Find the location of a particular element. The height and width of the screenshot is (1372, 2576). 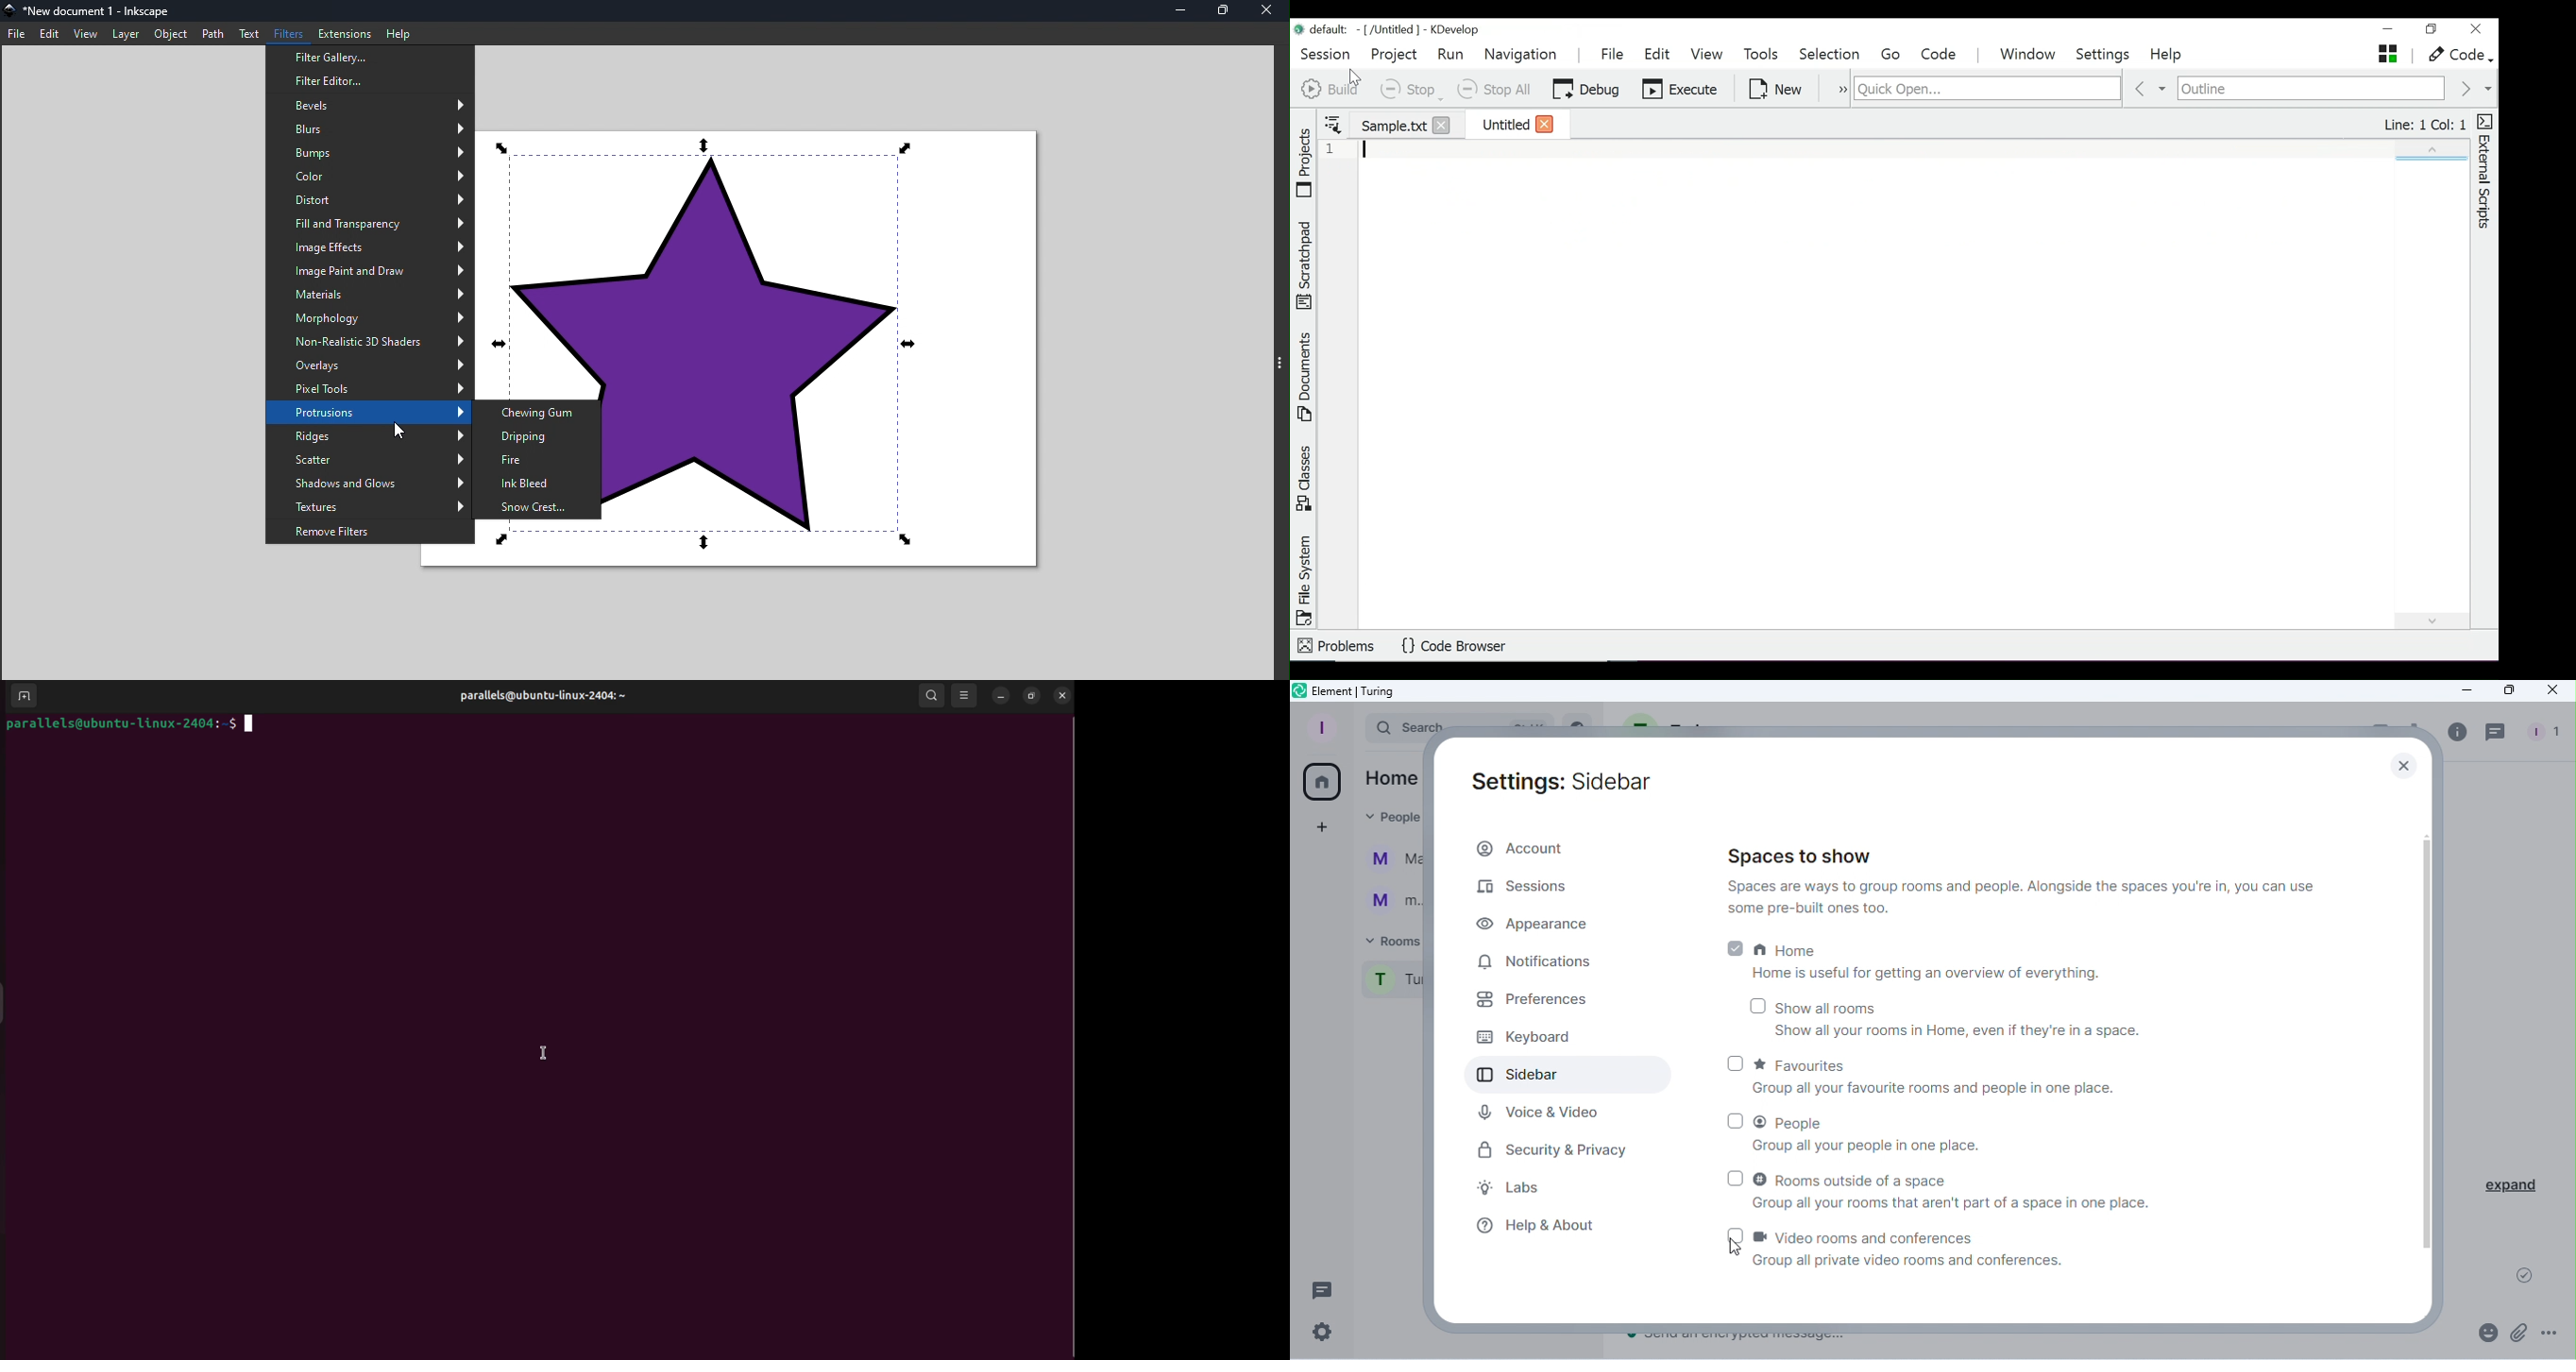

Security and privacy is located at coordinates (1549, 1147).